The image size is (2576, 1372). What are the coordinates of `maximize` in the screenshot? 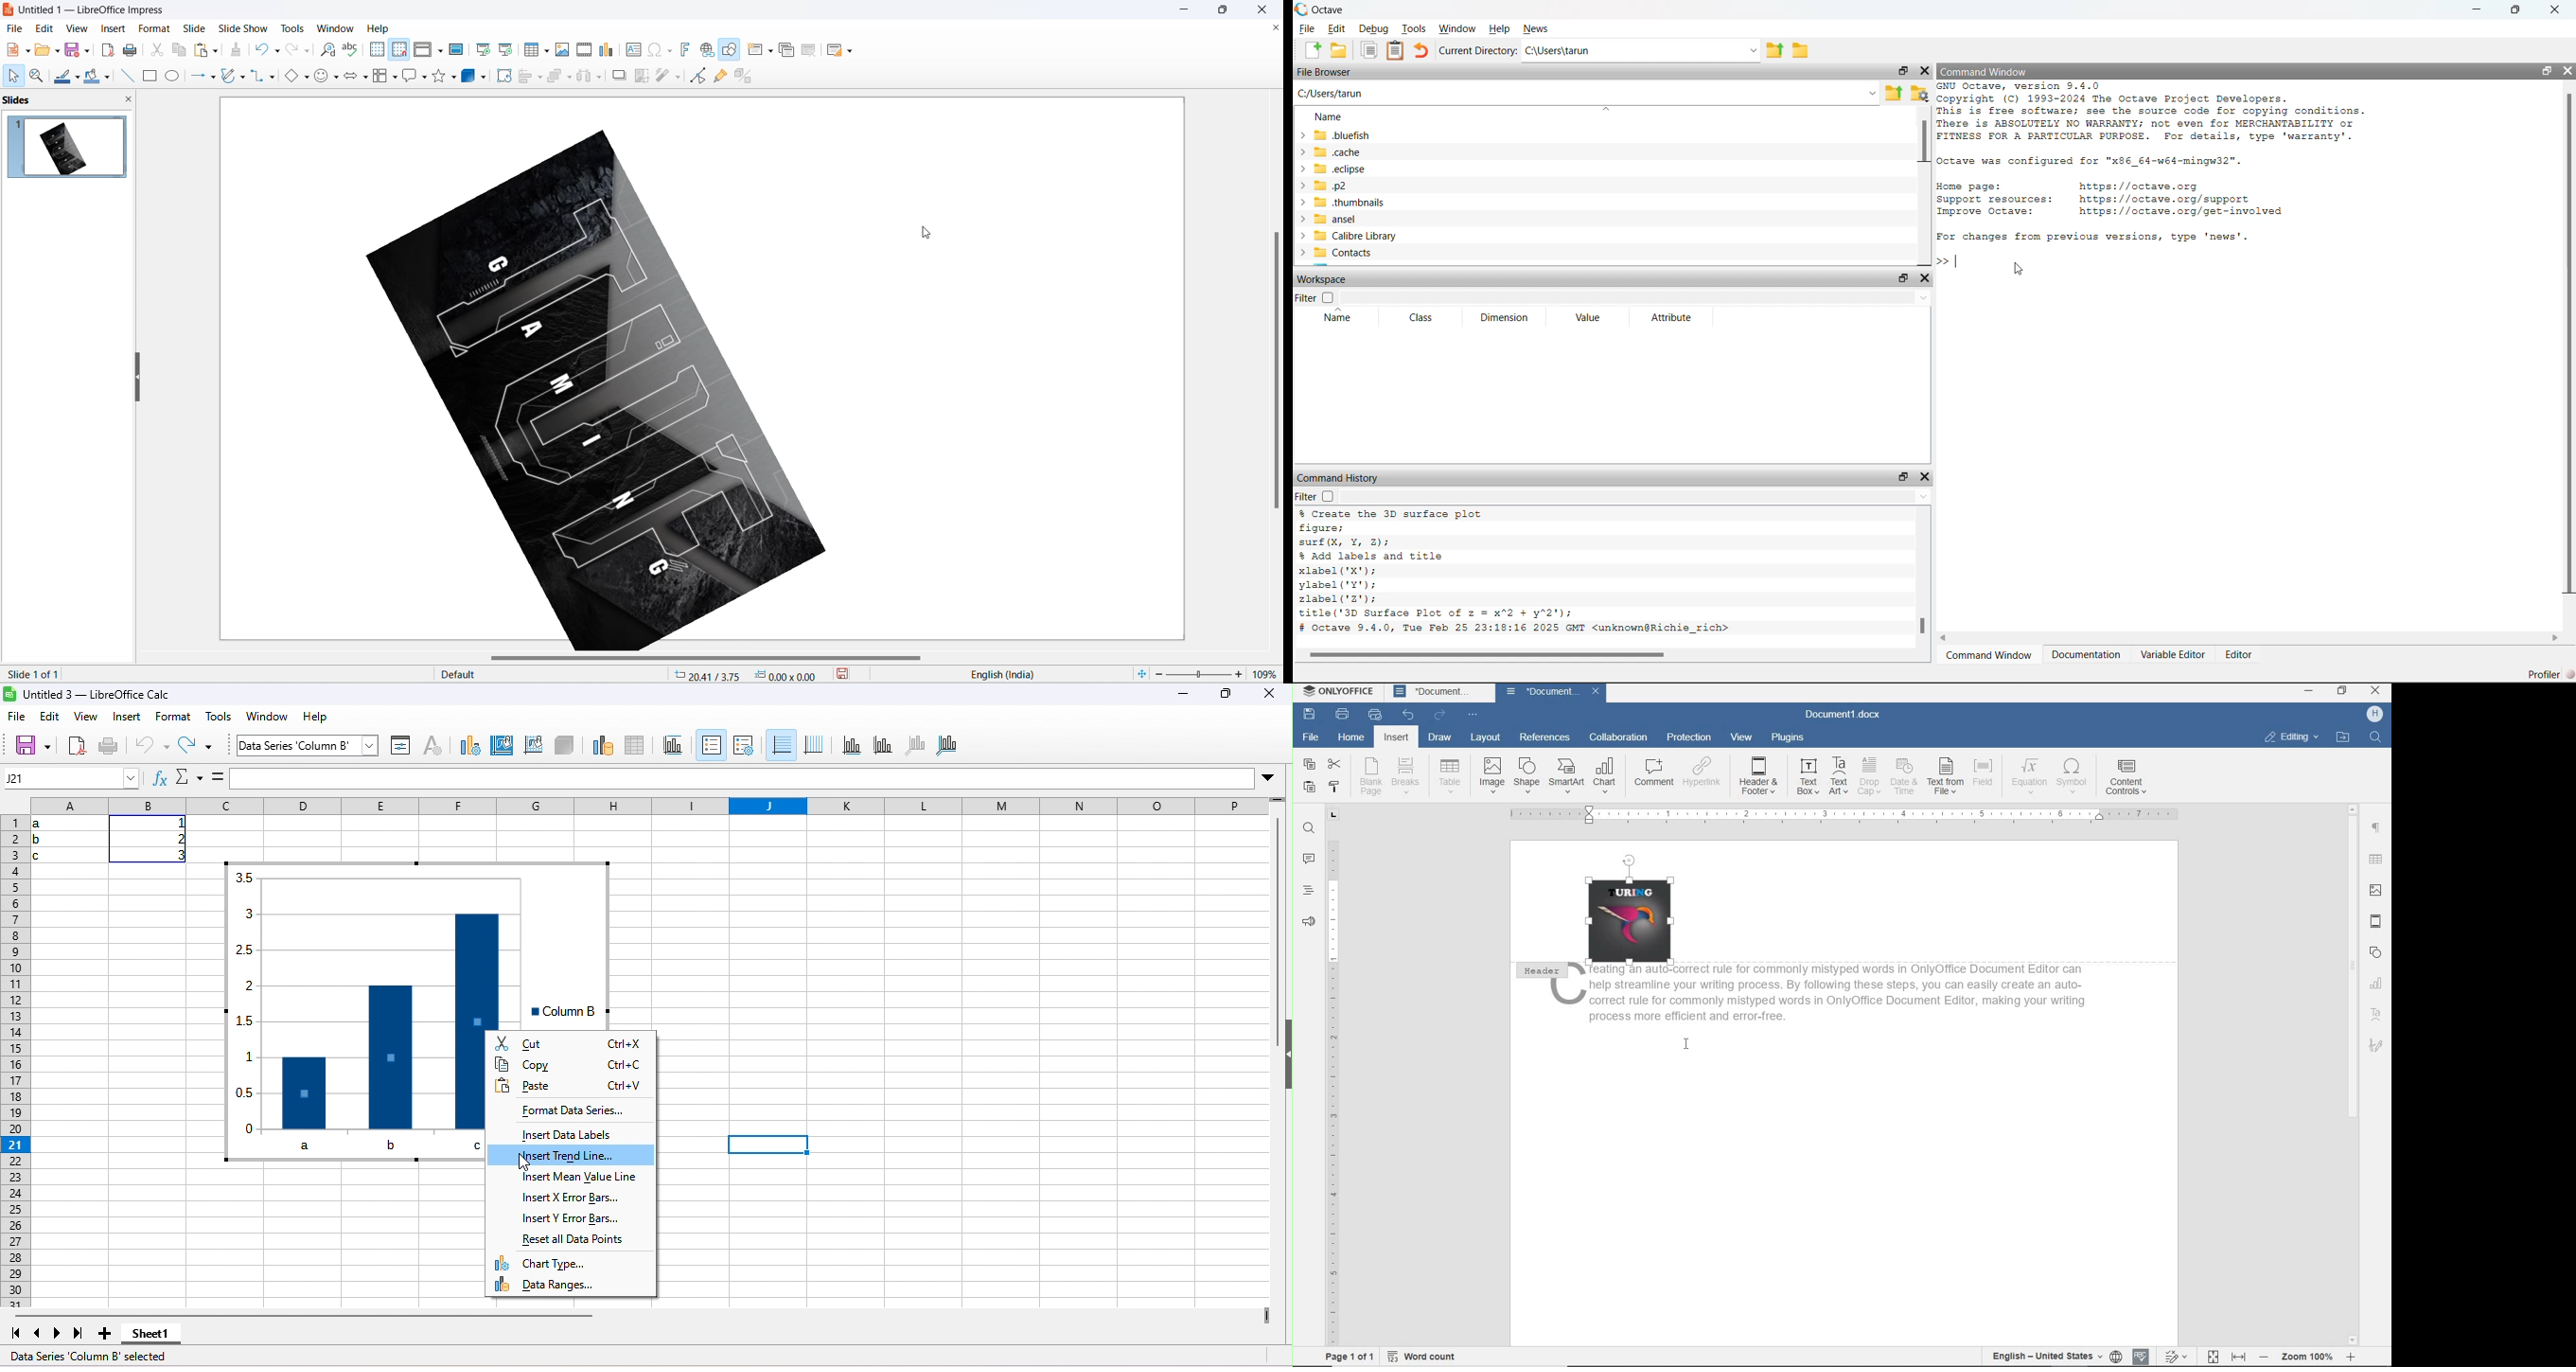 It's located at (1225, 696).